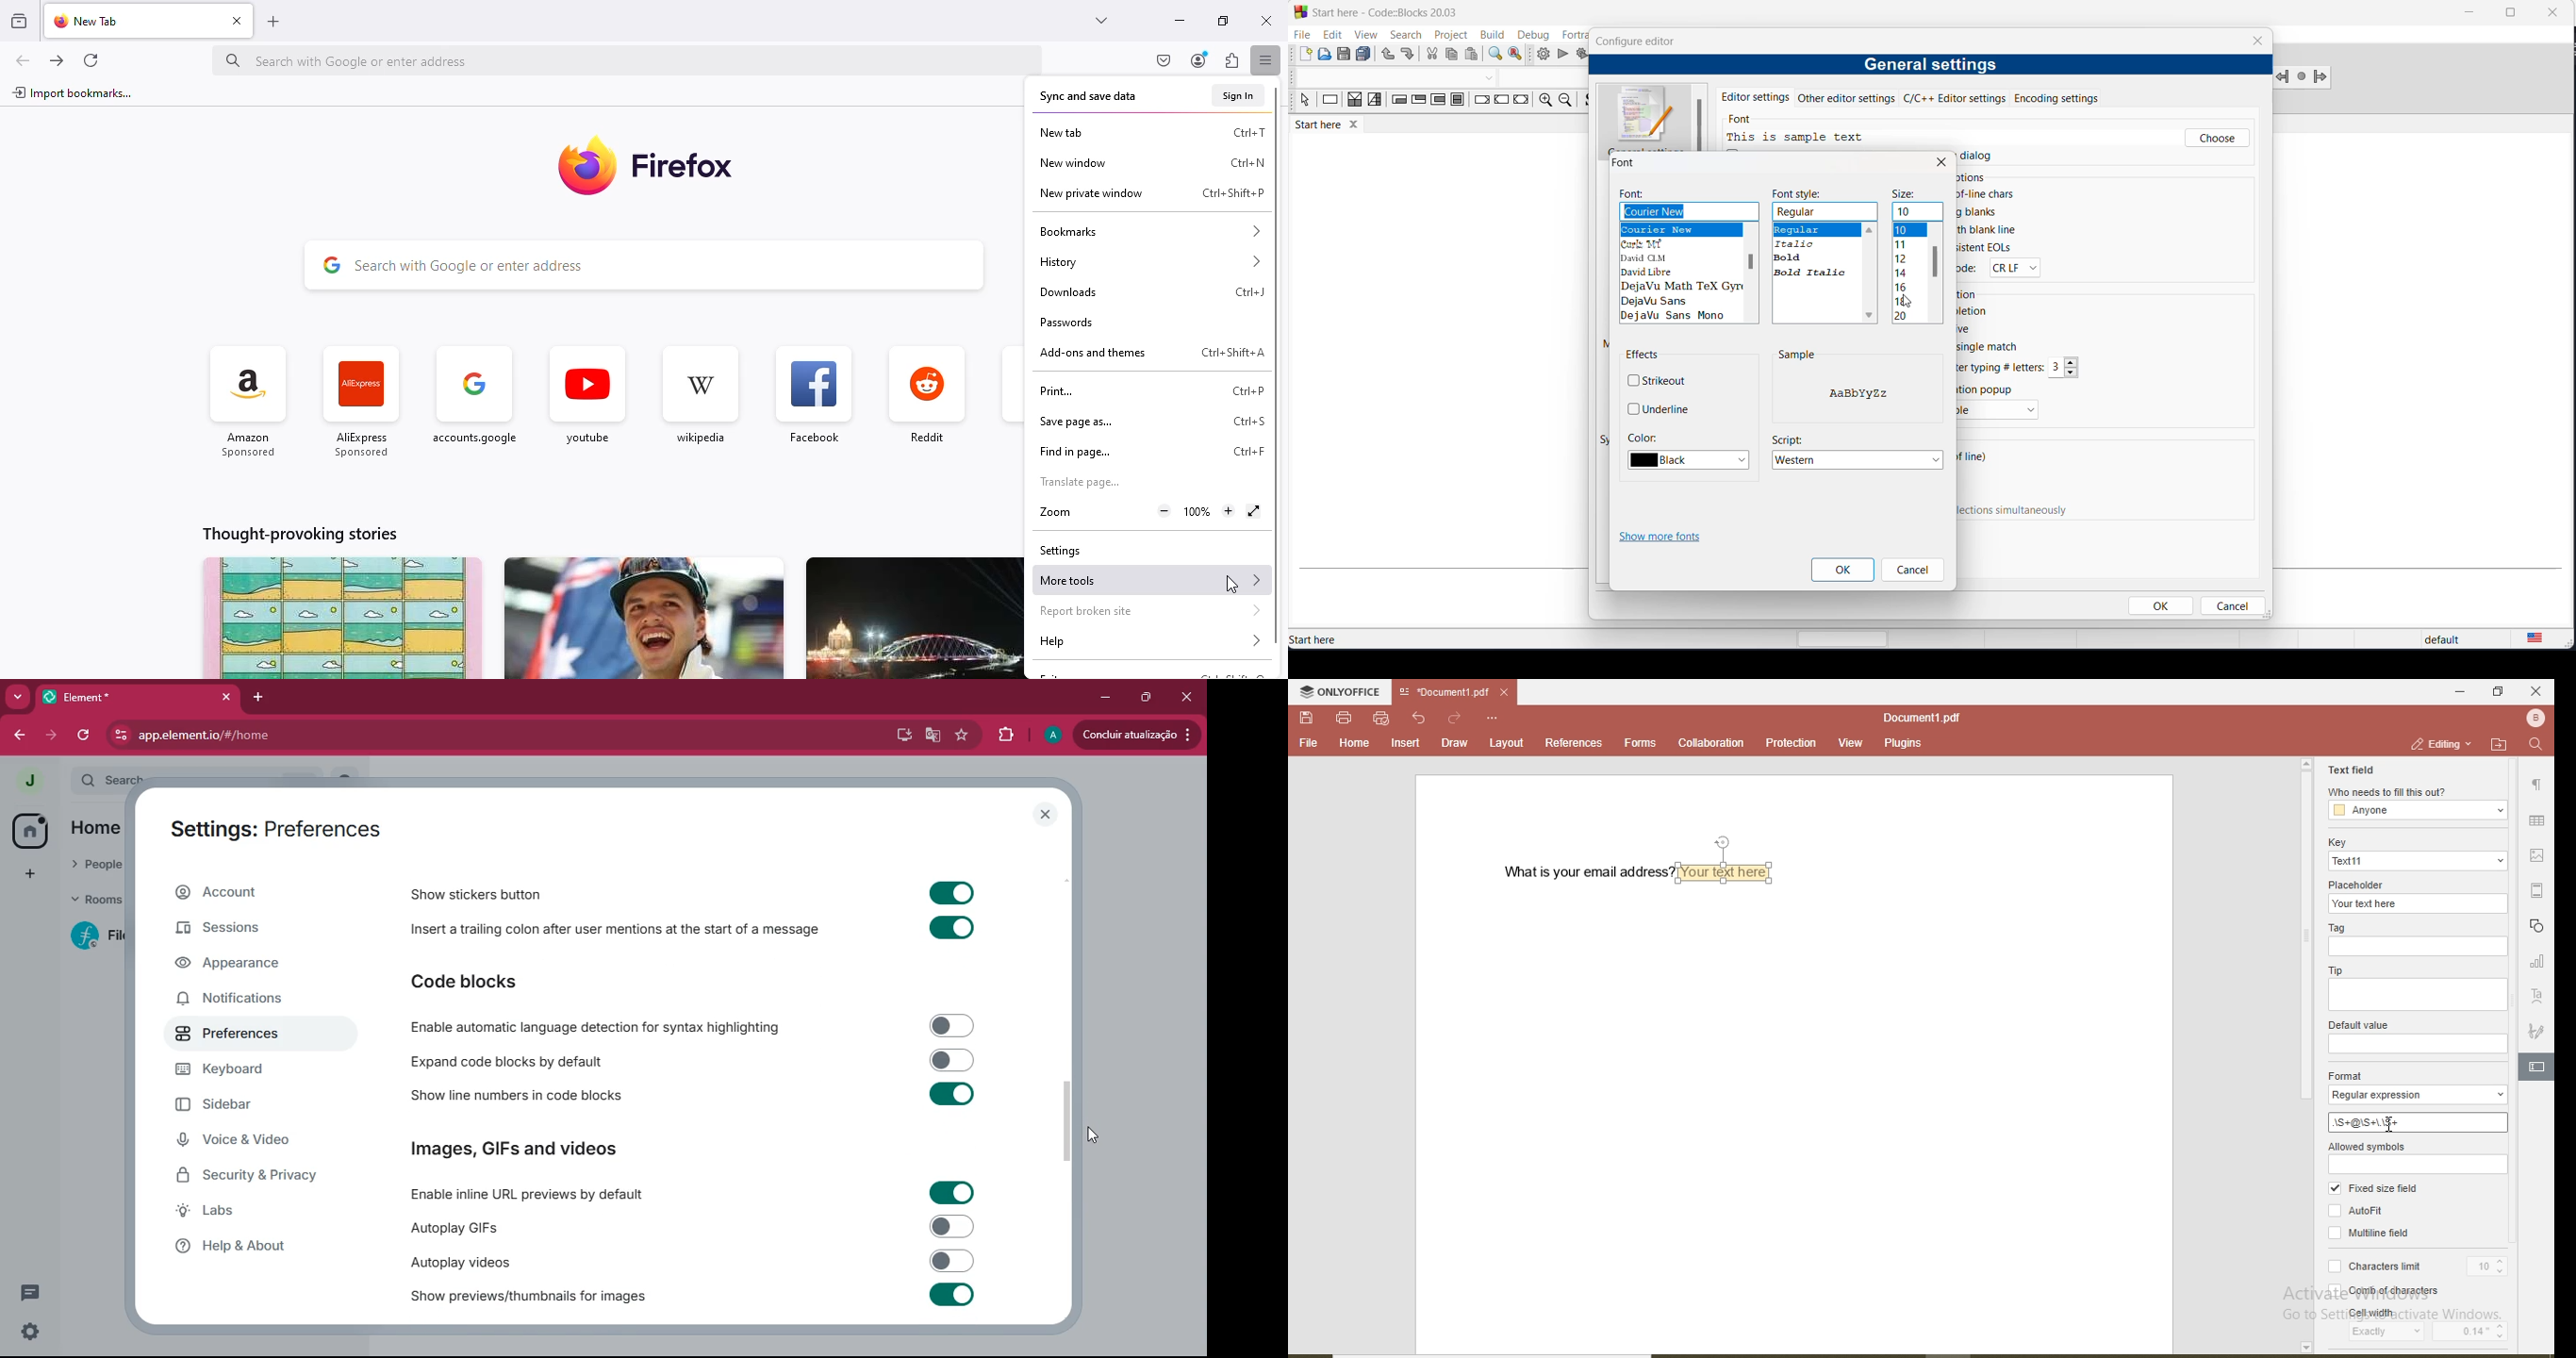 The width and height of the screenshot is (2576, 1372). I want to click on draw, so click(1453, 742).